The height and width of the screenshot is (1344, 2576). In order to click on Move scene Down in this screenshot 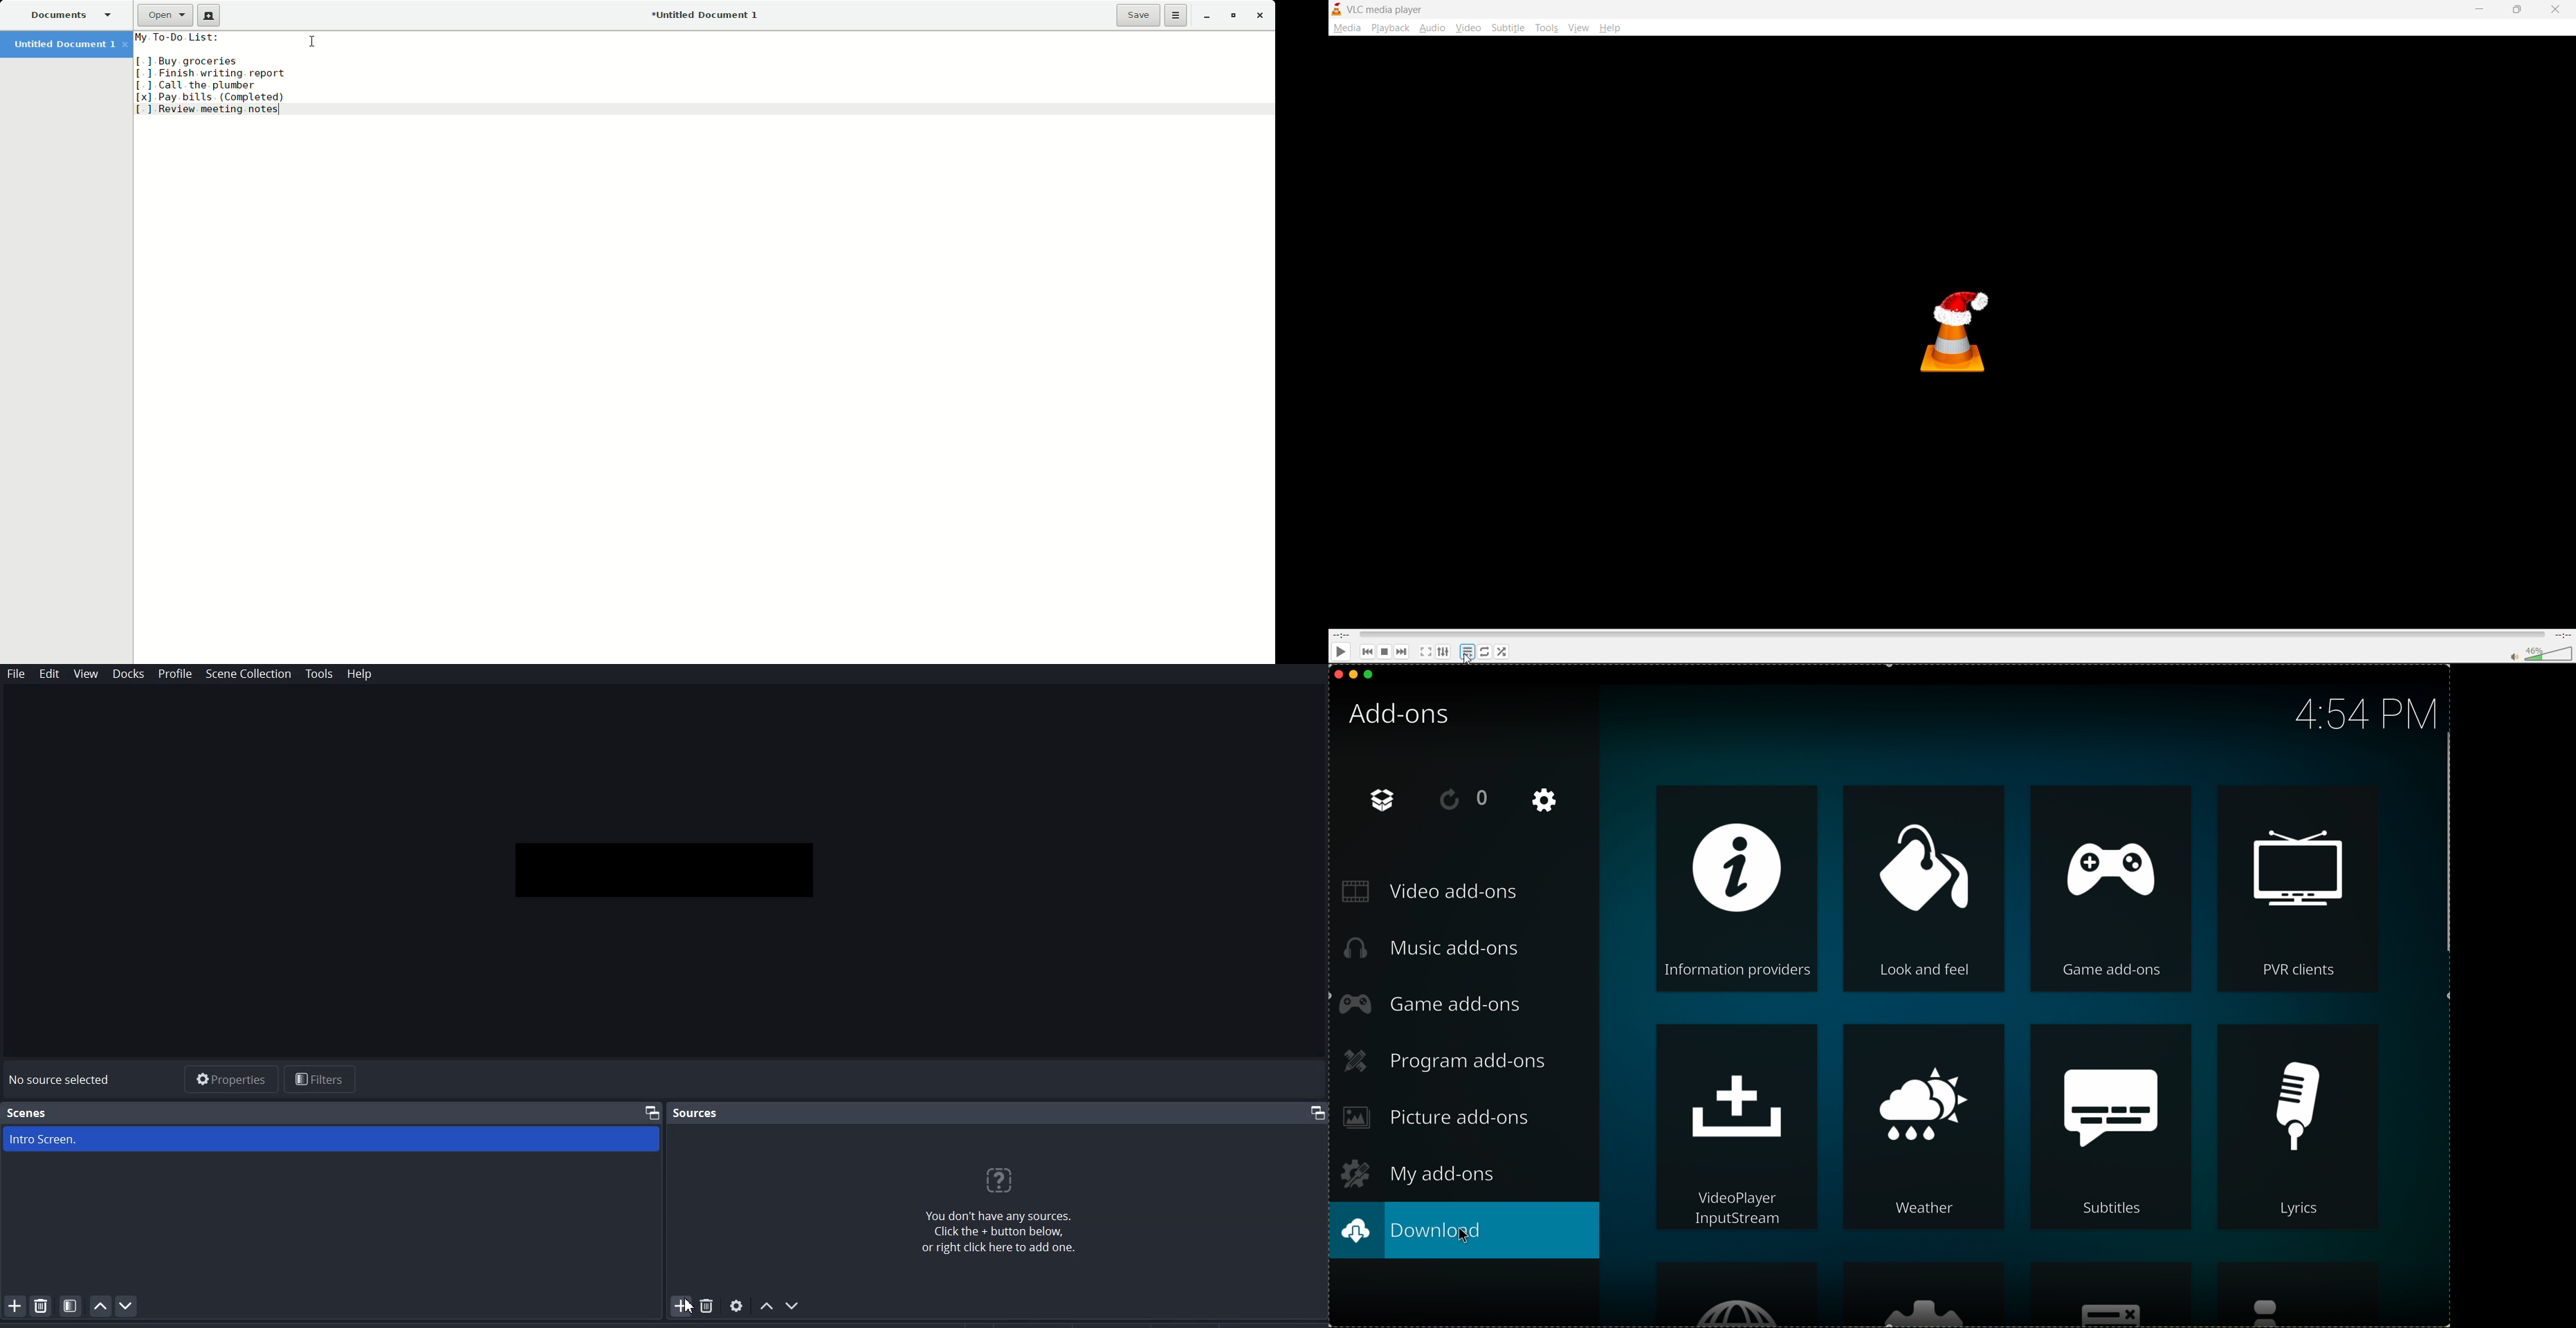, I will do `click(127, 1306)`.